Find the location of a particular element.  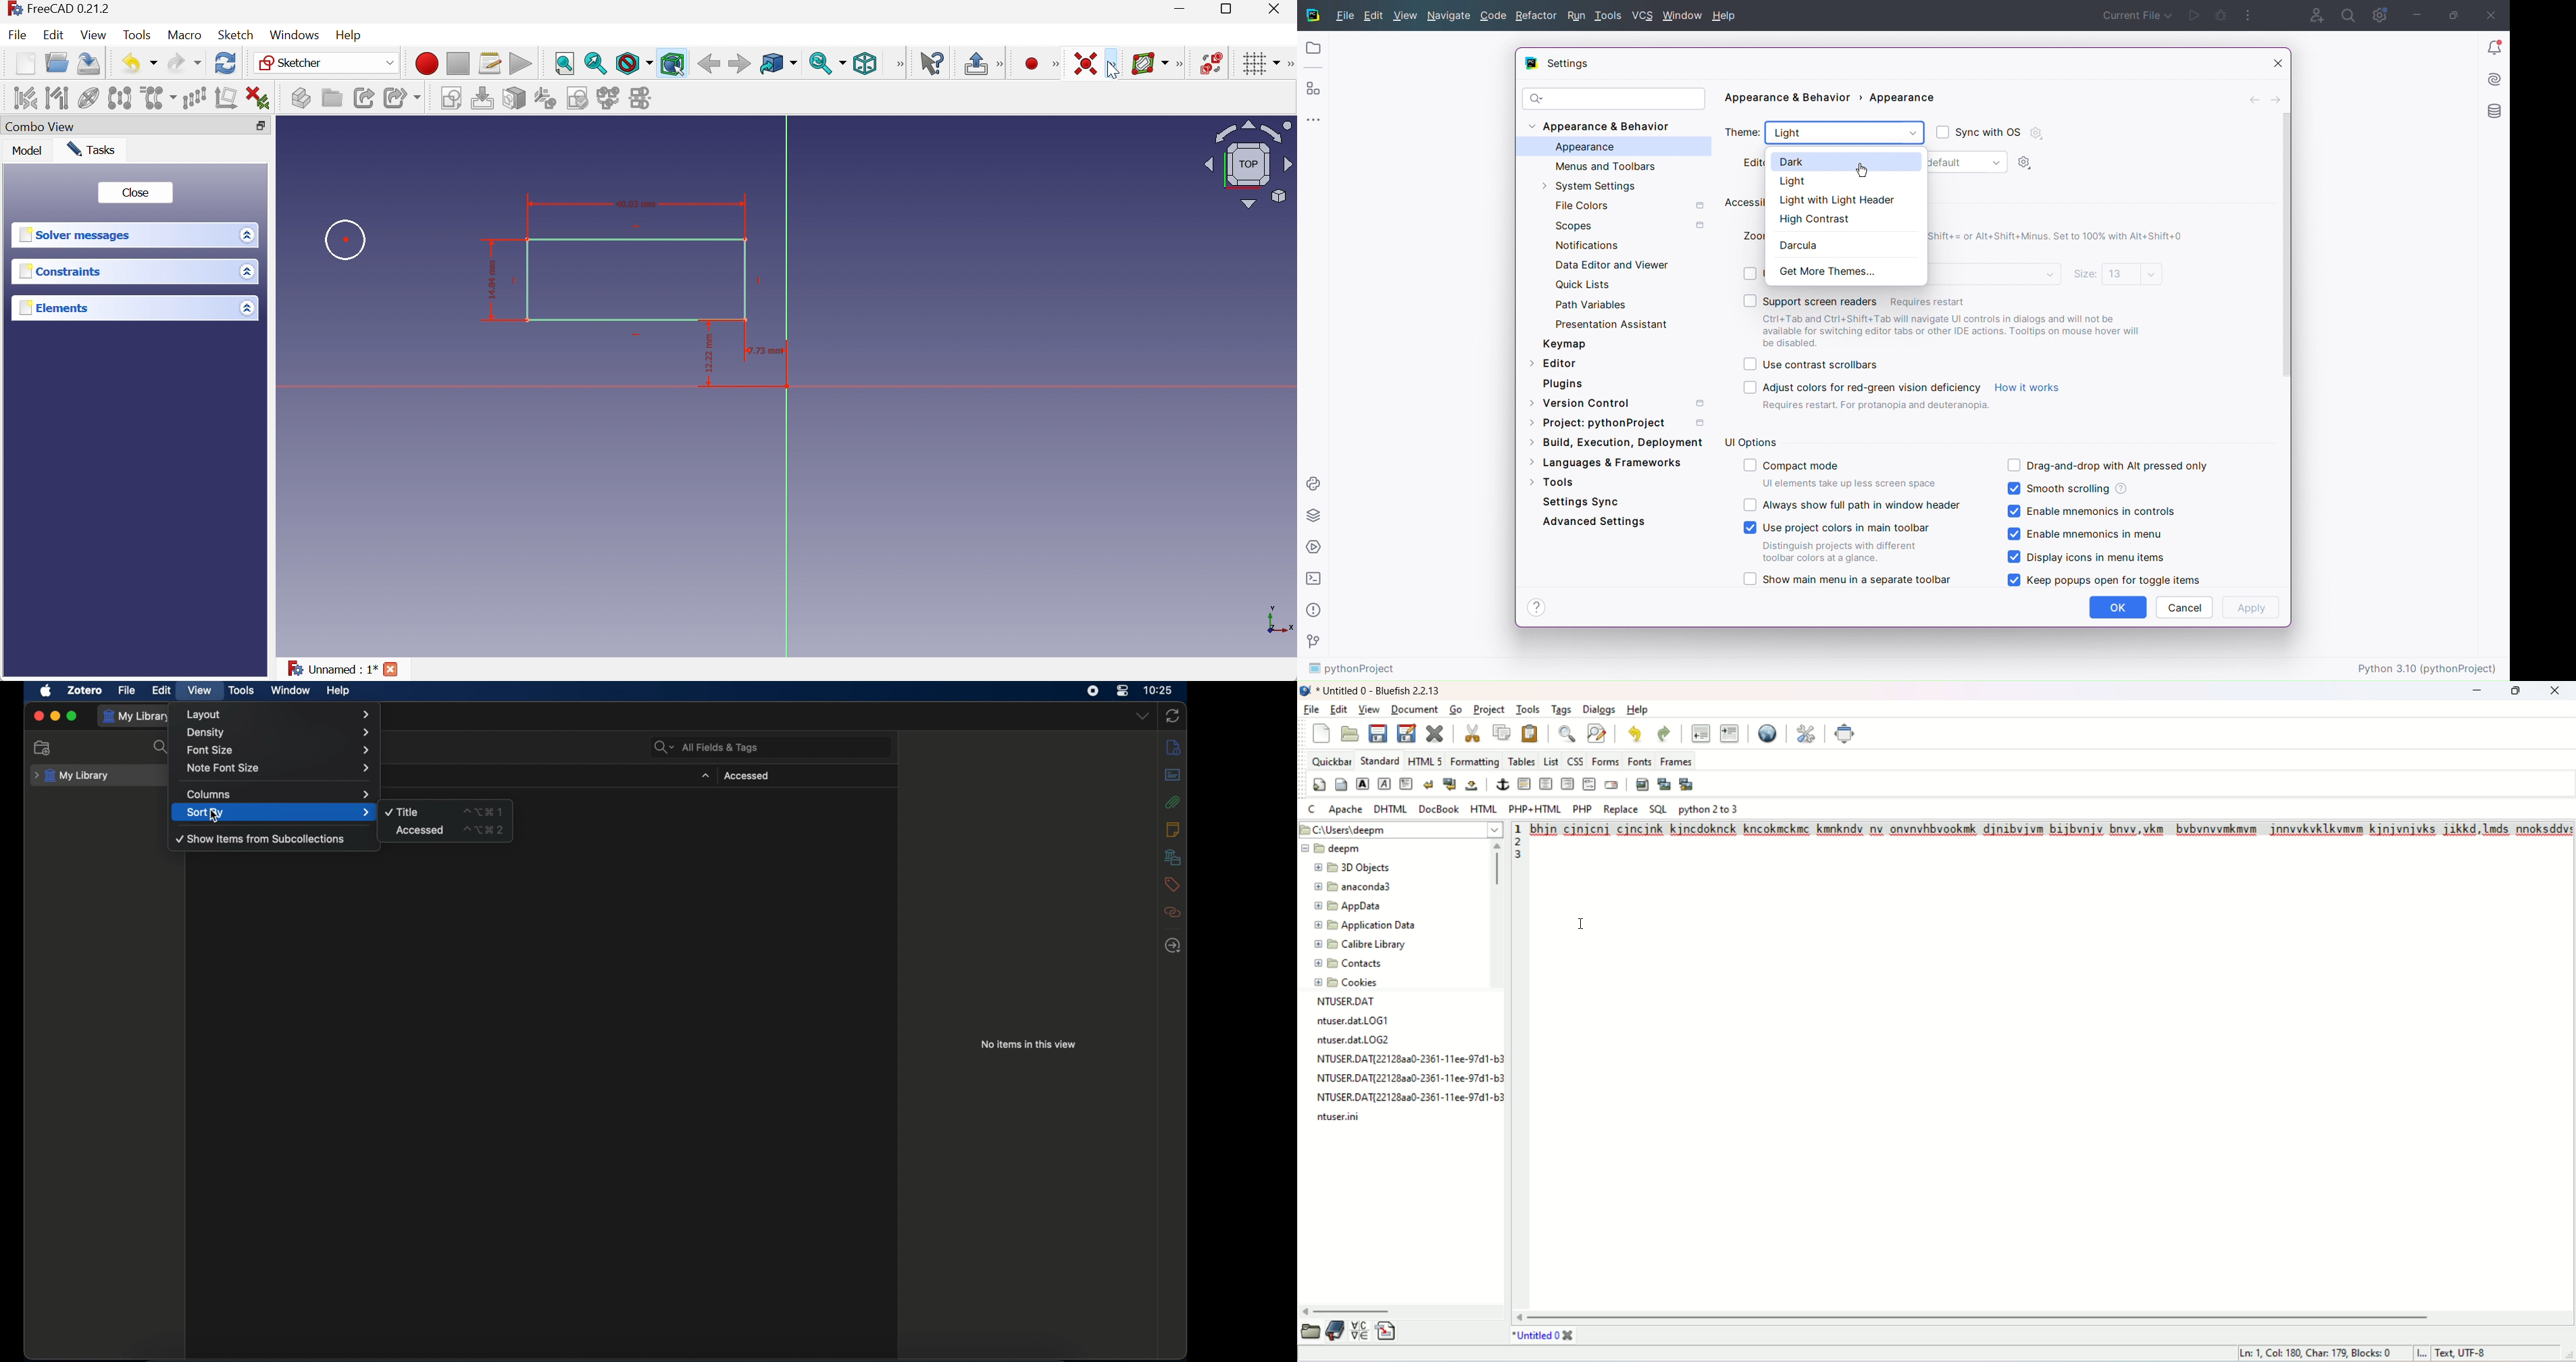

Enable mnemonics in controls is located at coordinates (2091, 512).